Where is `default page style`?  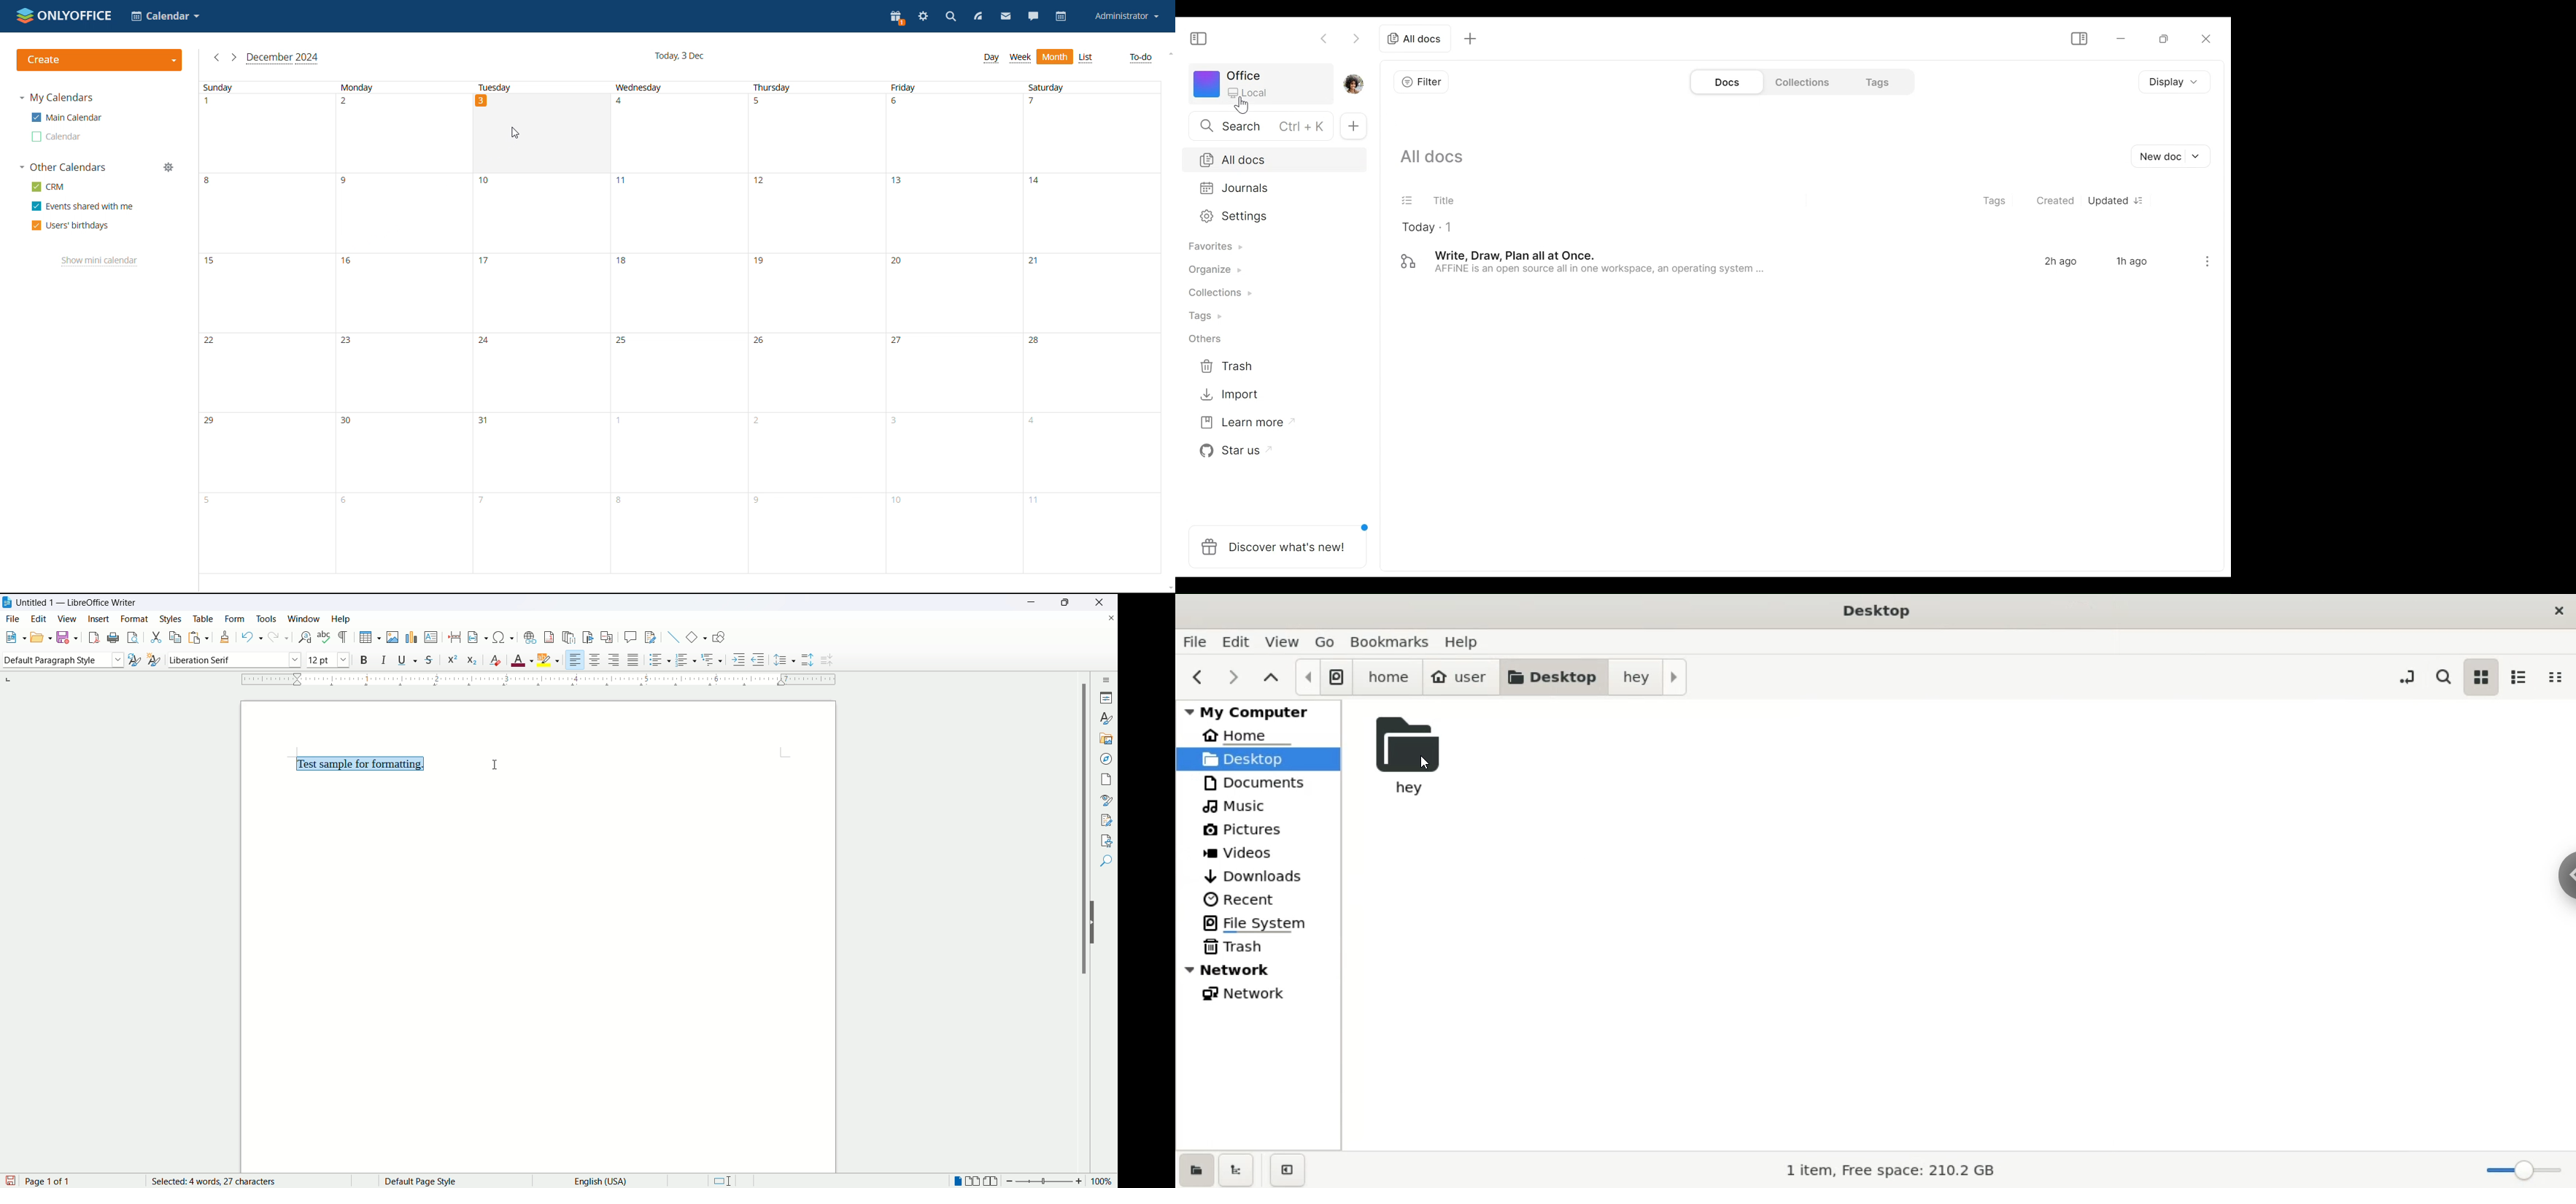
default page style is located at coordinates (442, 1179).